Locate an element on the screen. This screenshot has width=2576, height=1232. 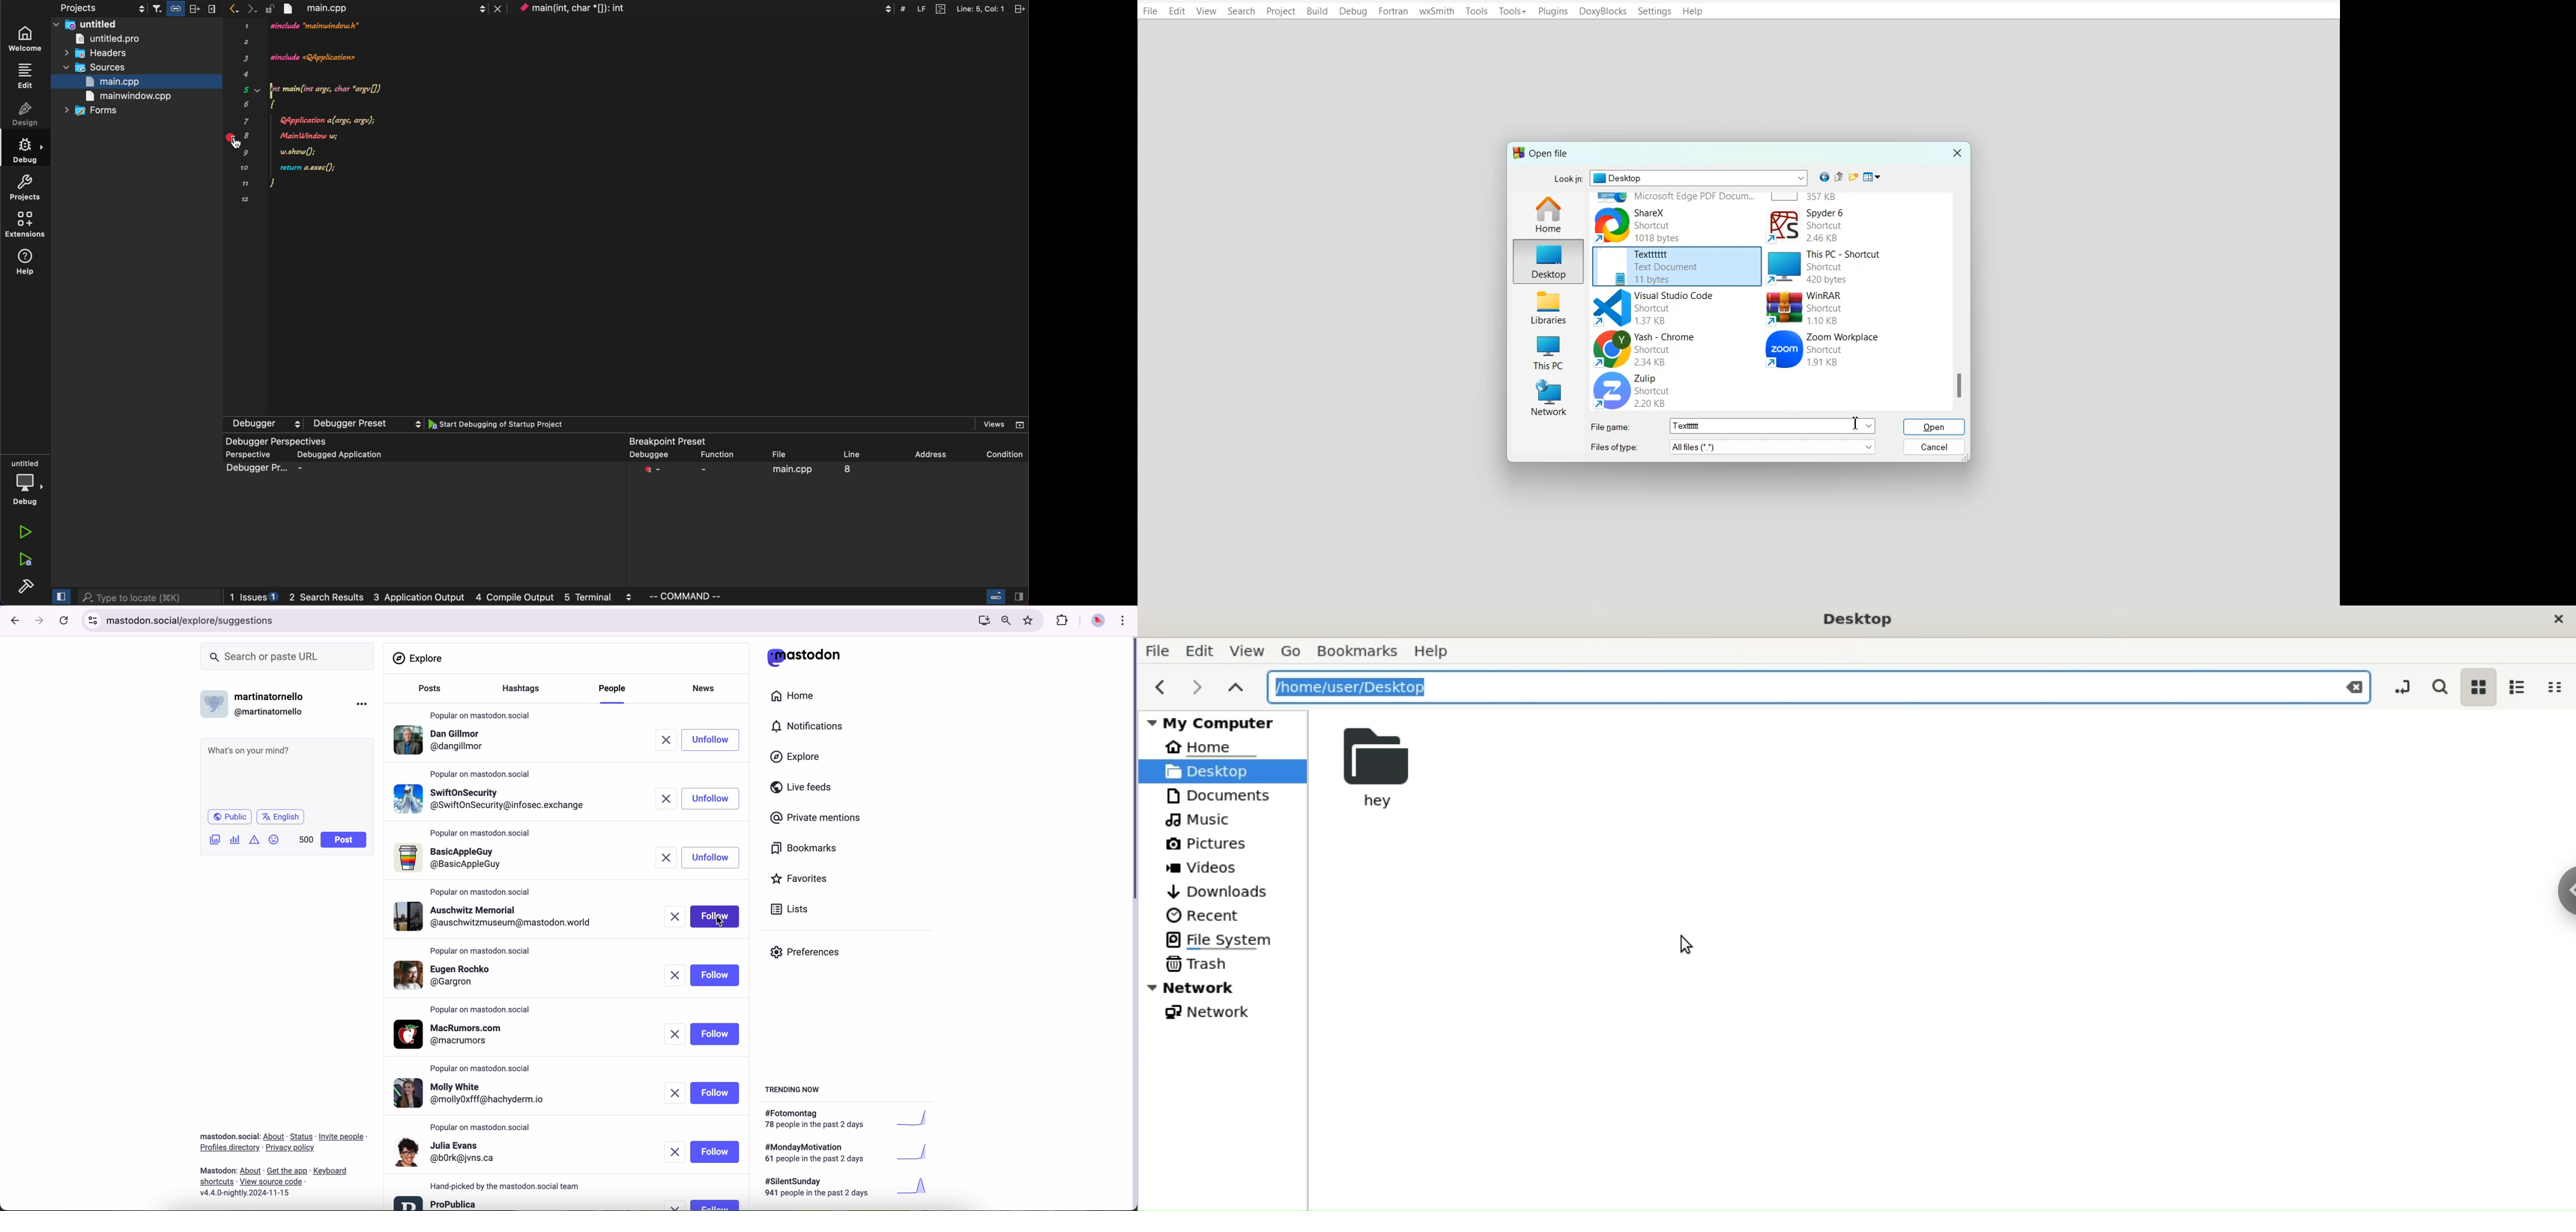
Home is located at coordinates (1552, 212).